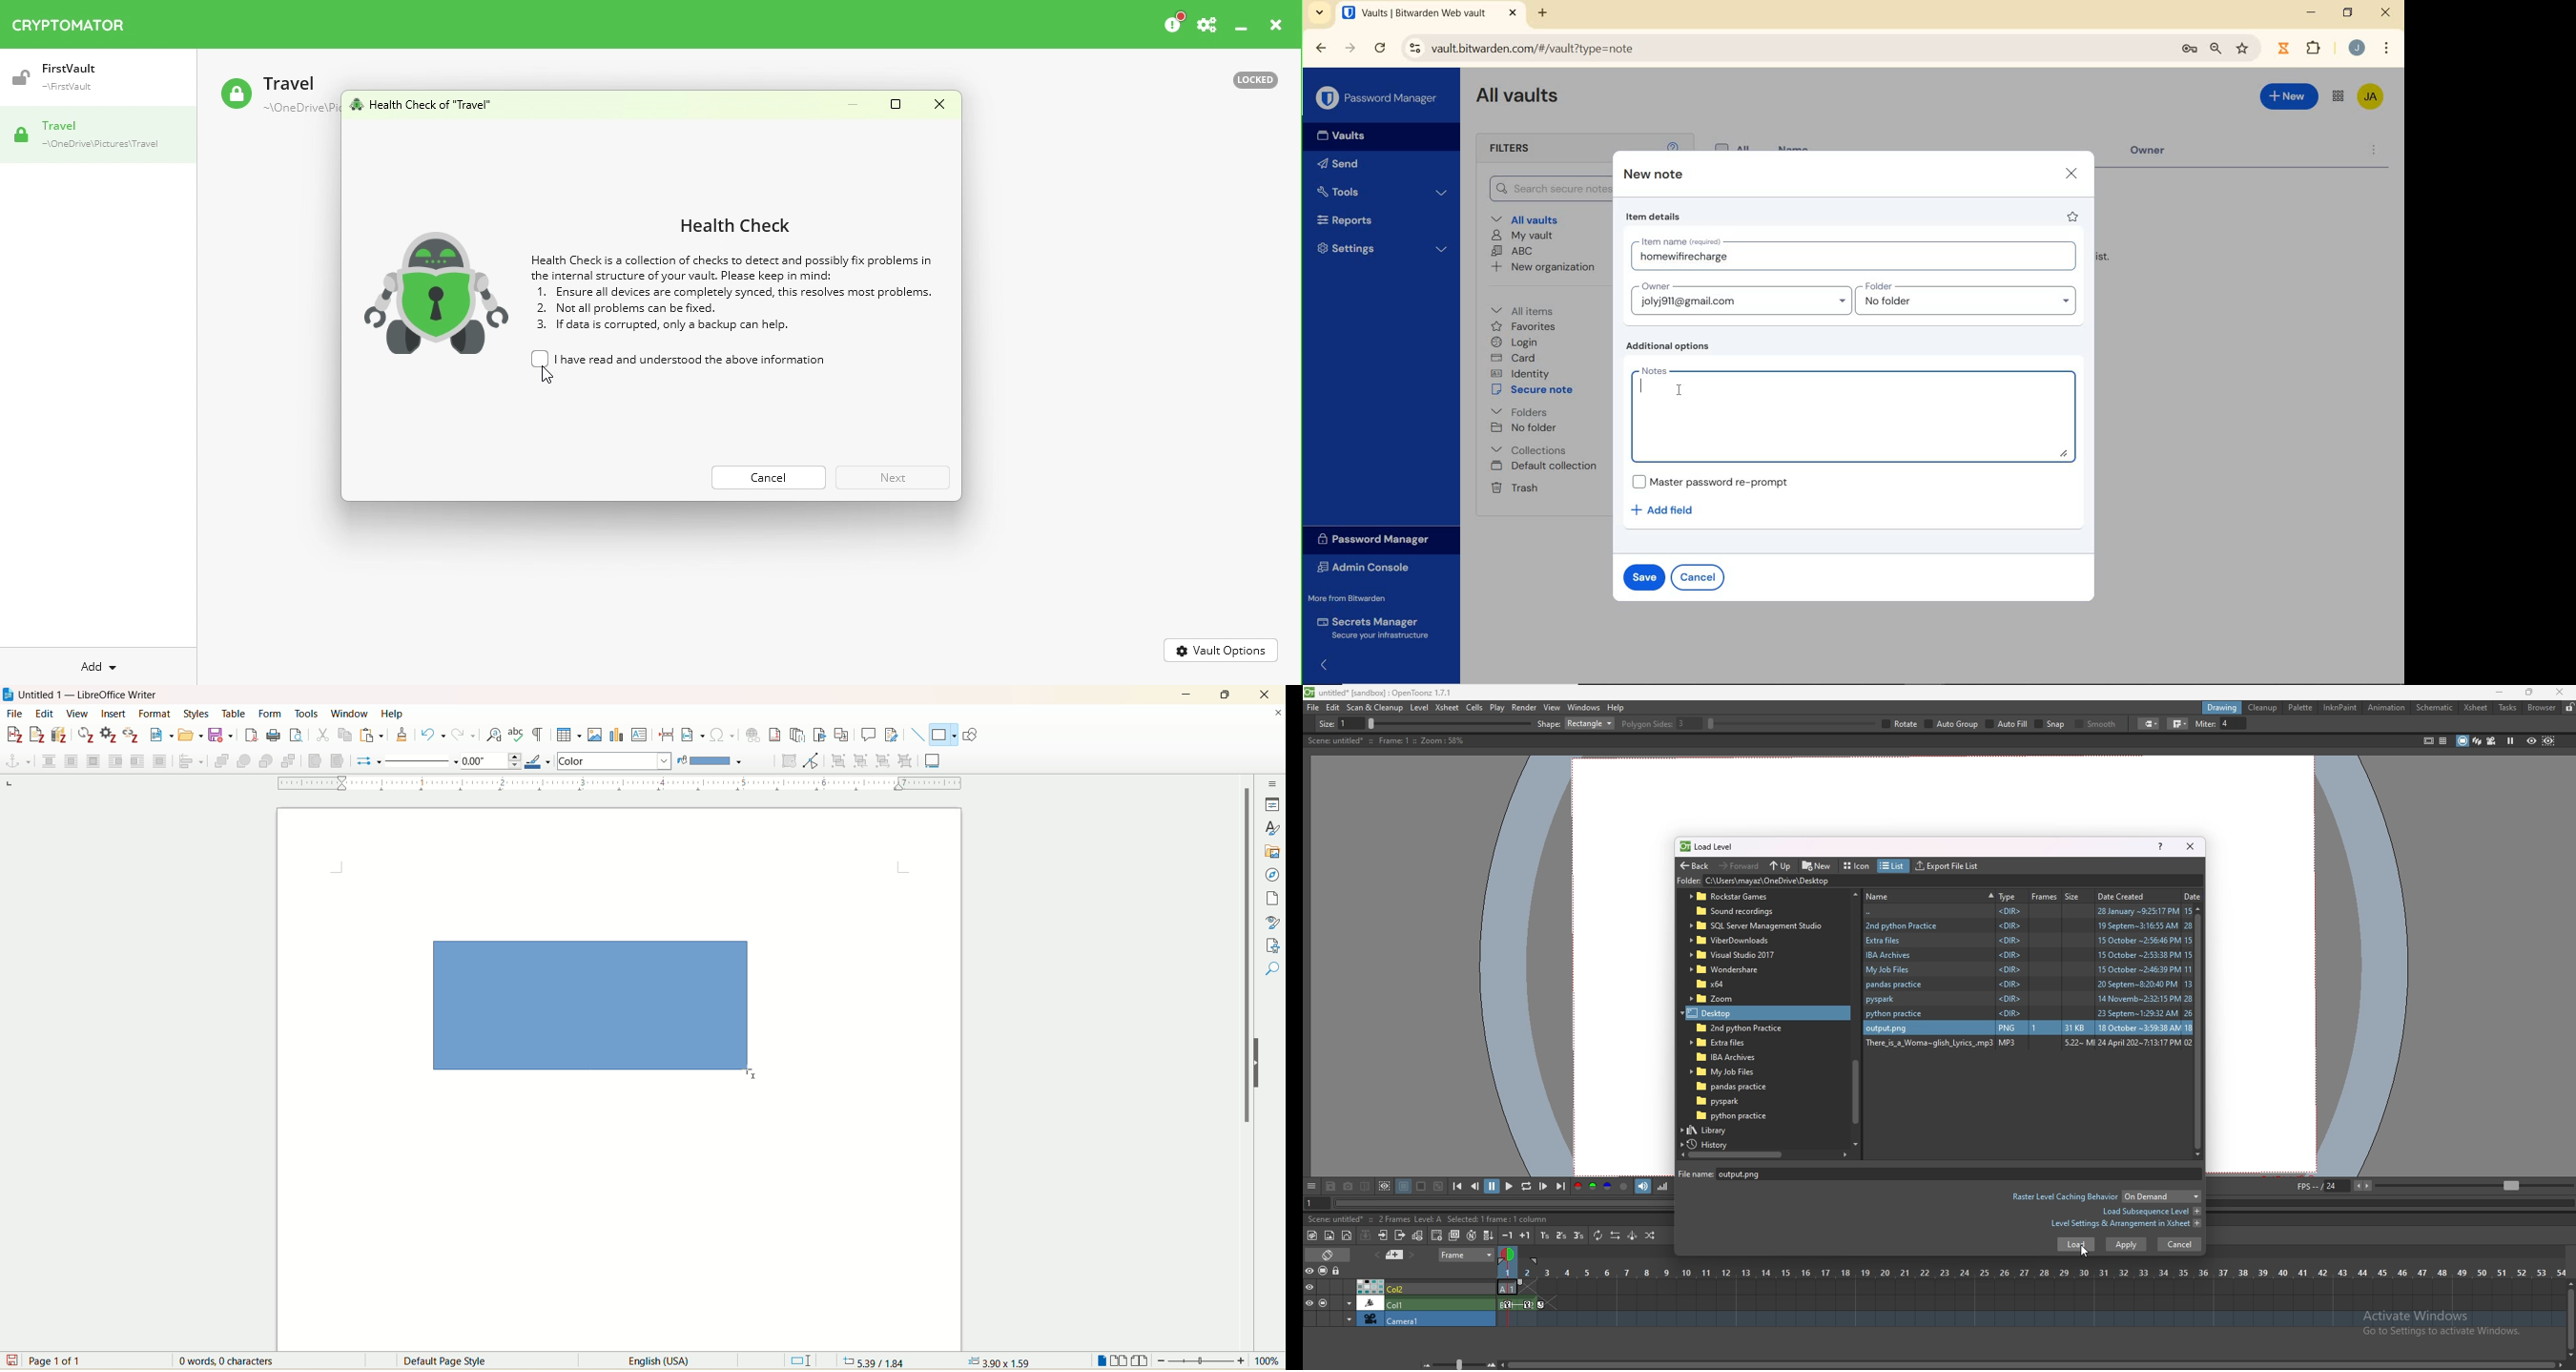 The width and height of the screenshot is (2576, 1372). What do you see at coordinates (1337, 136) in the screenshot?
I see `Vaults` at bounding box center [1337, 136].